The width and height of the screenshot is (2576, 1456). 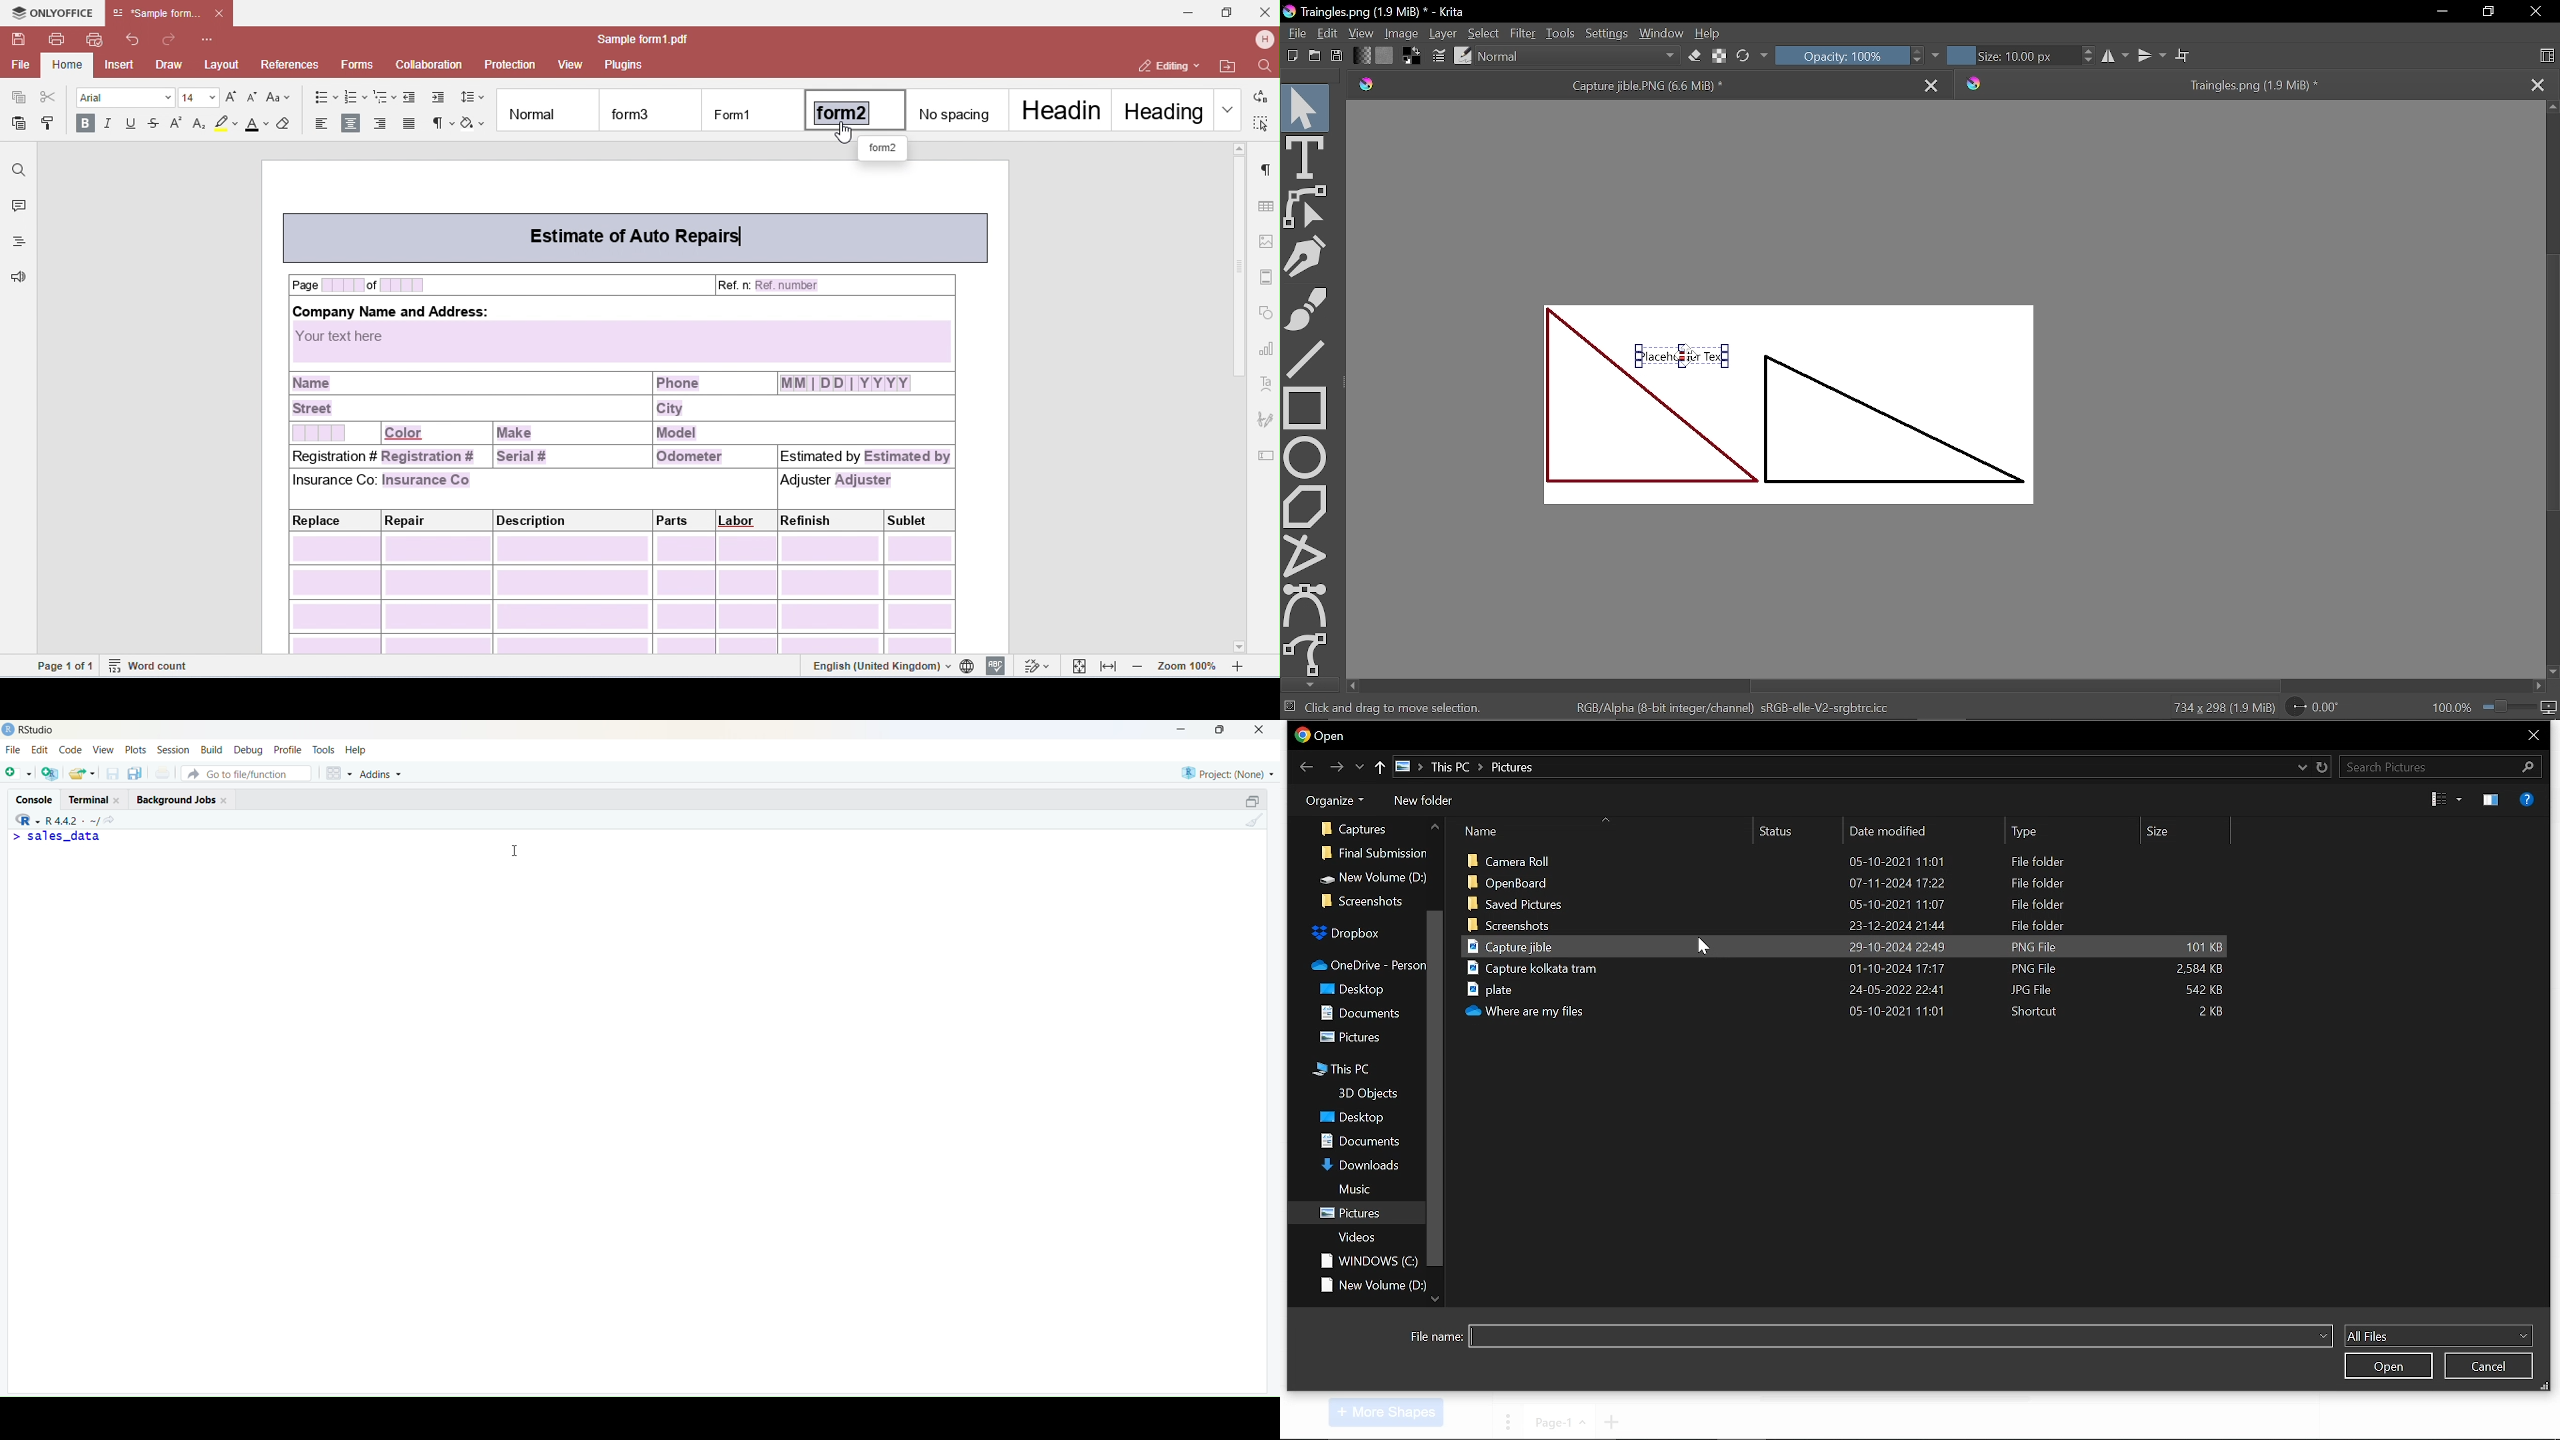 What do you see at coordinates (17, 774) in the screenshot?
I see `add script` at bounding box center [17, 774].